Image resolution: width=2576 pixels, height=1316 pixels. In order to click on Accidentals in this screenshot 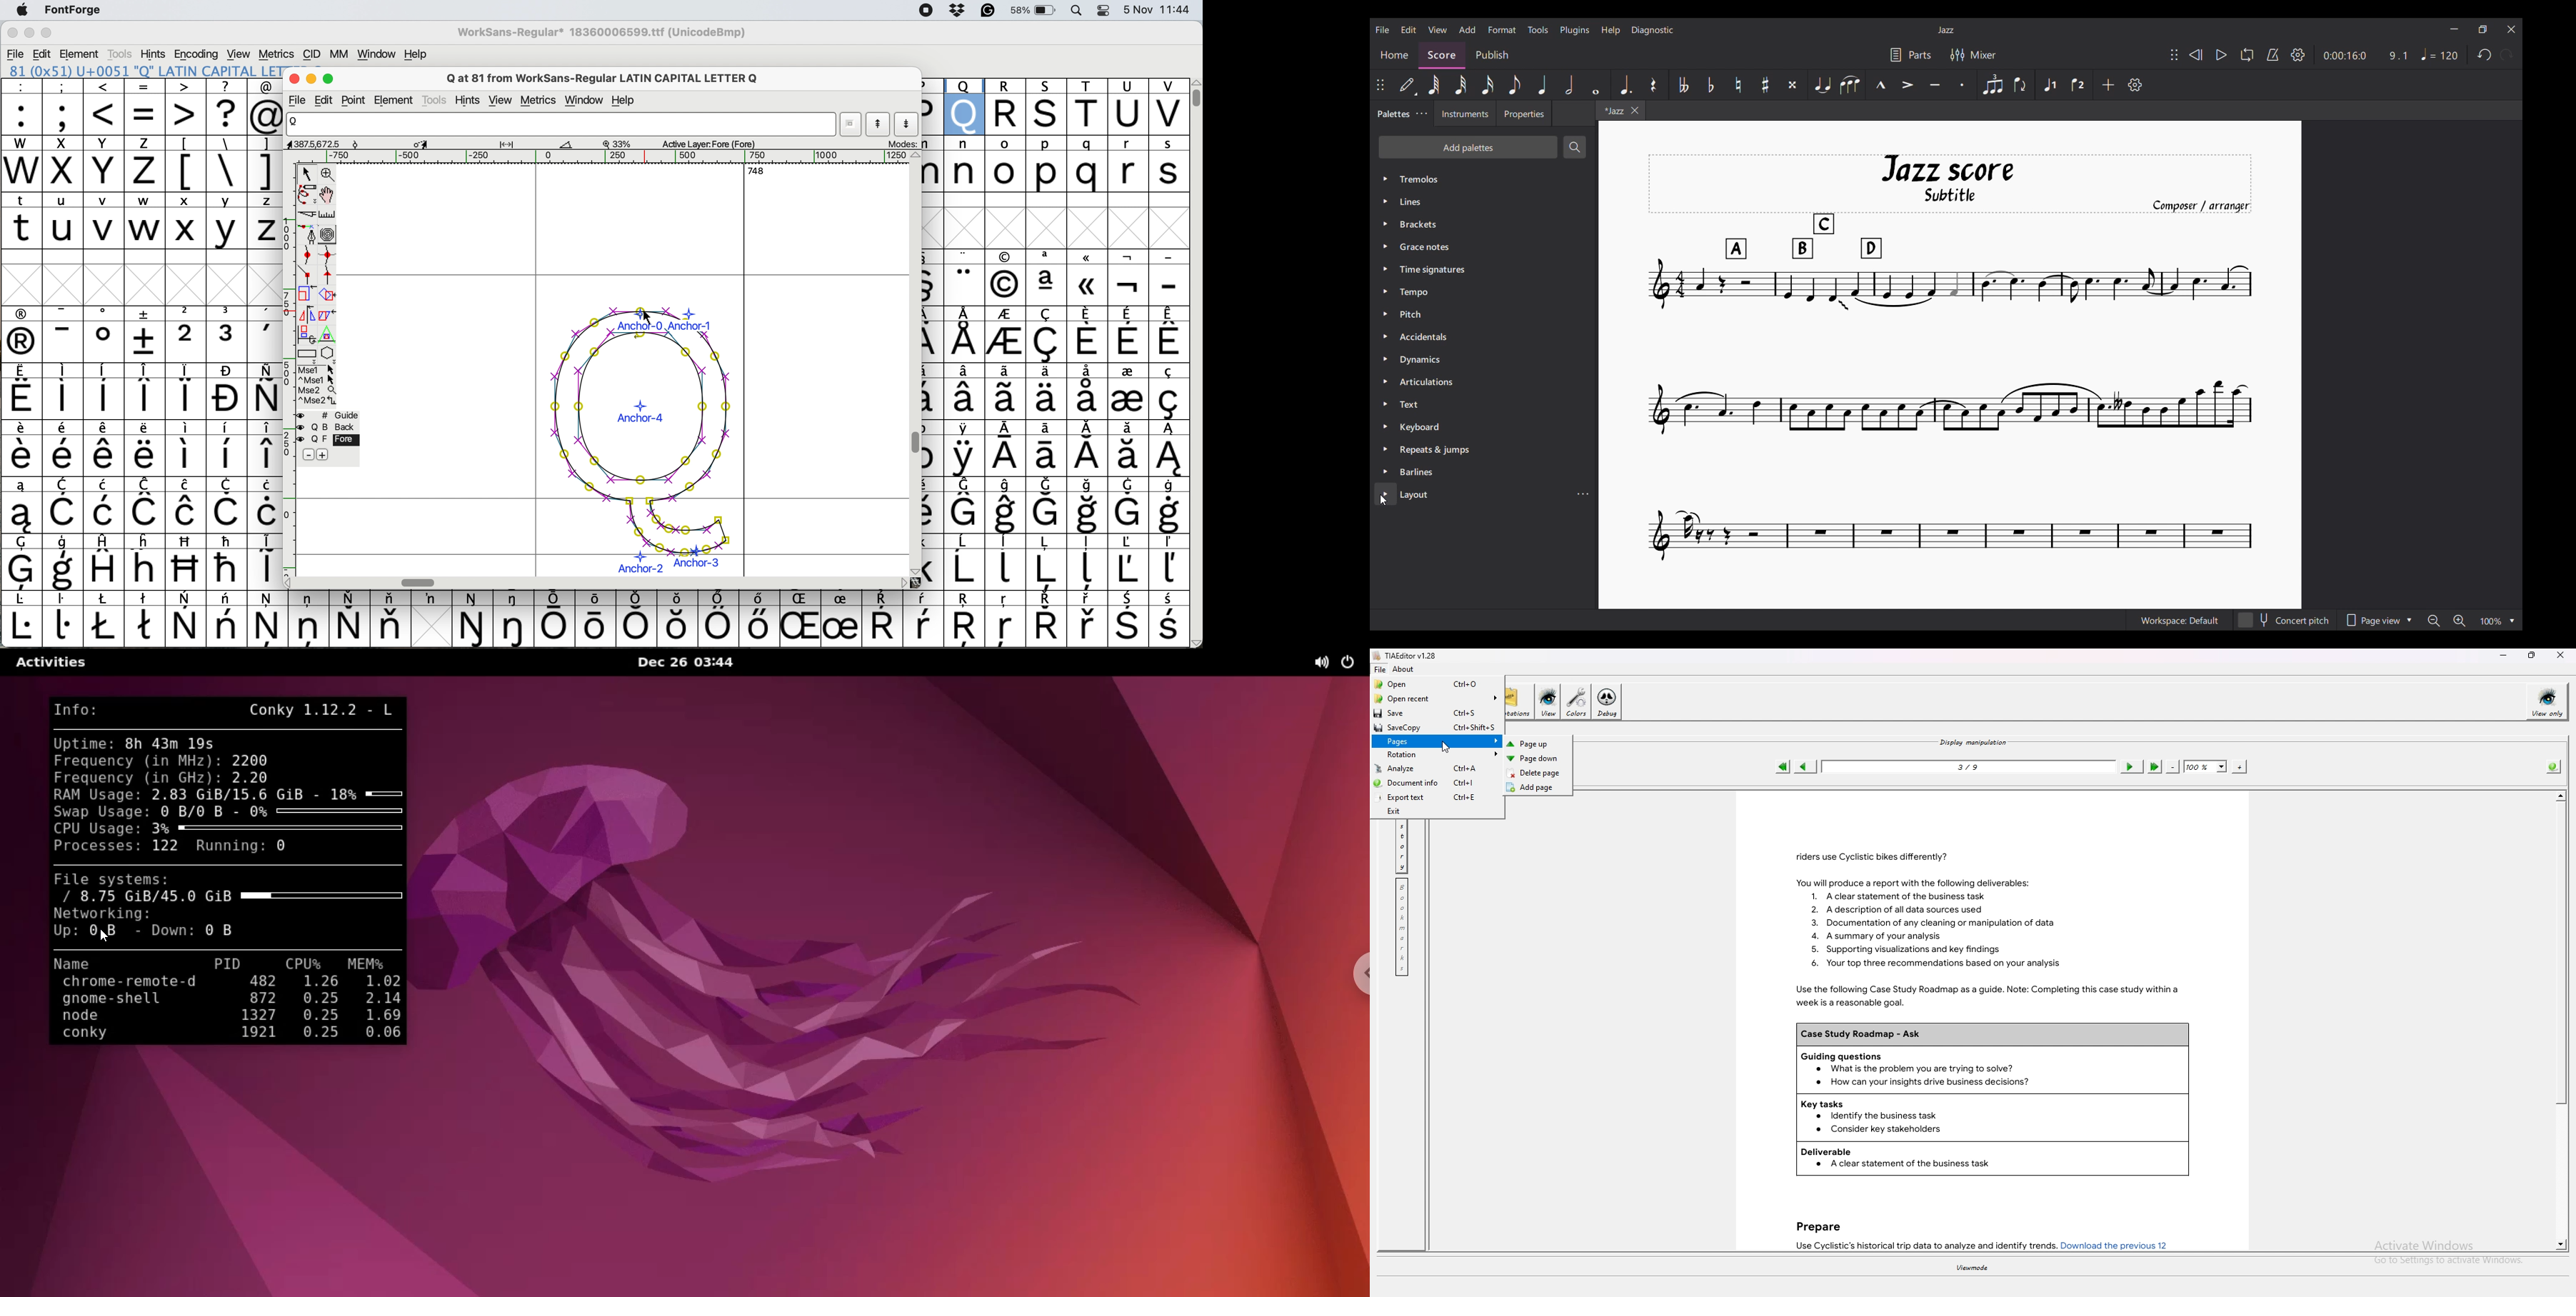, I will do `click(1484, 337)`.